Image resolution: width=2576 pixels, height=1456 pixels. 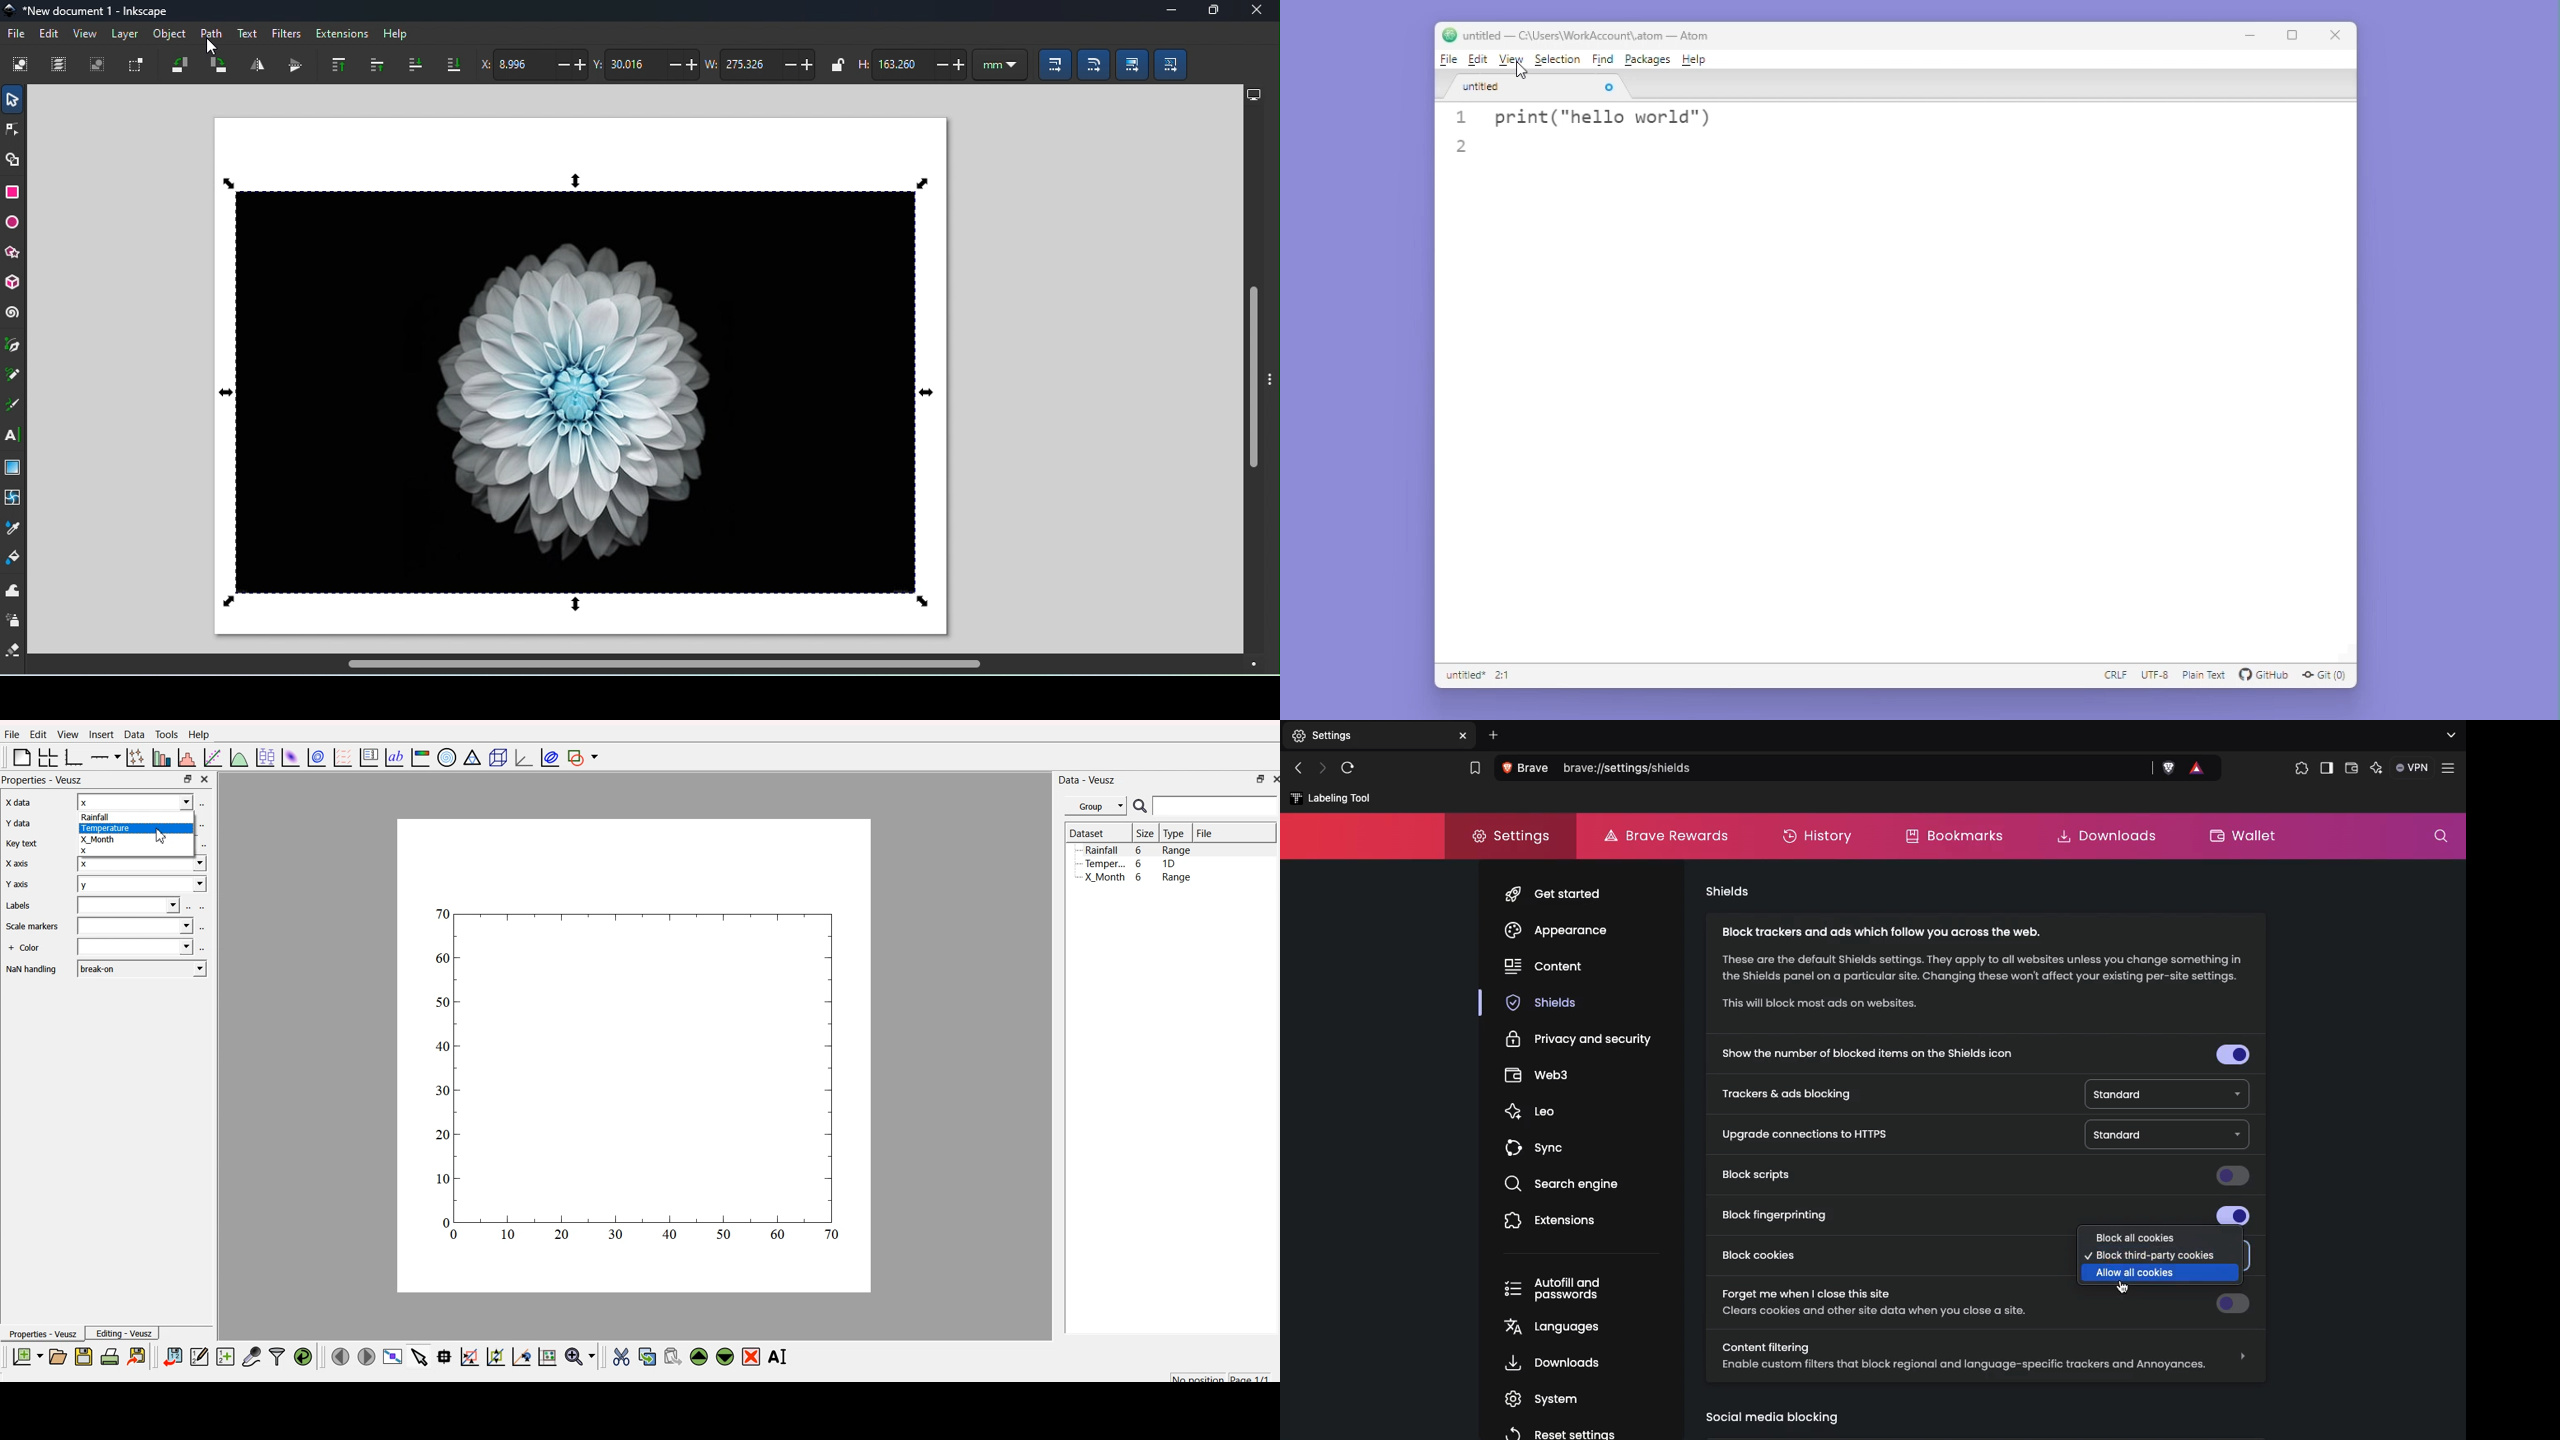 What do you see at coordinates (1130, 63) in the screenshot?
I see `Move gradients (in fill and stroke) along with the objects` at bounding box center [1130, 63].